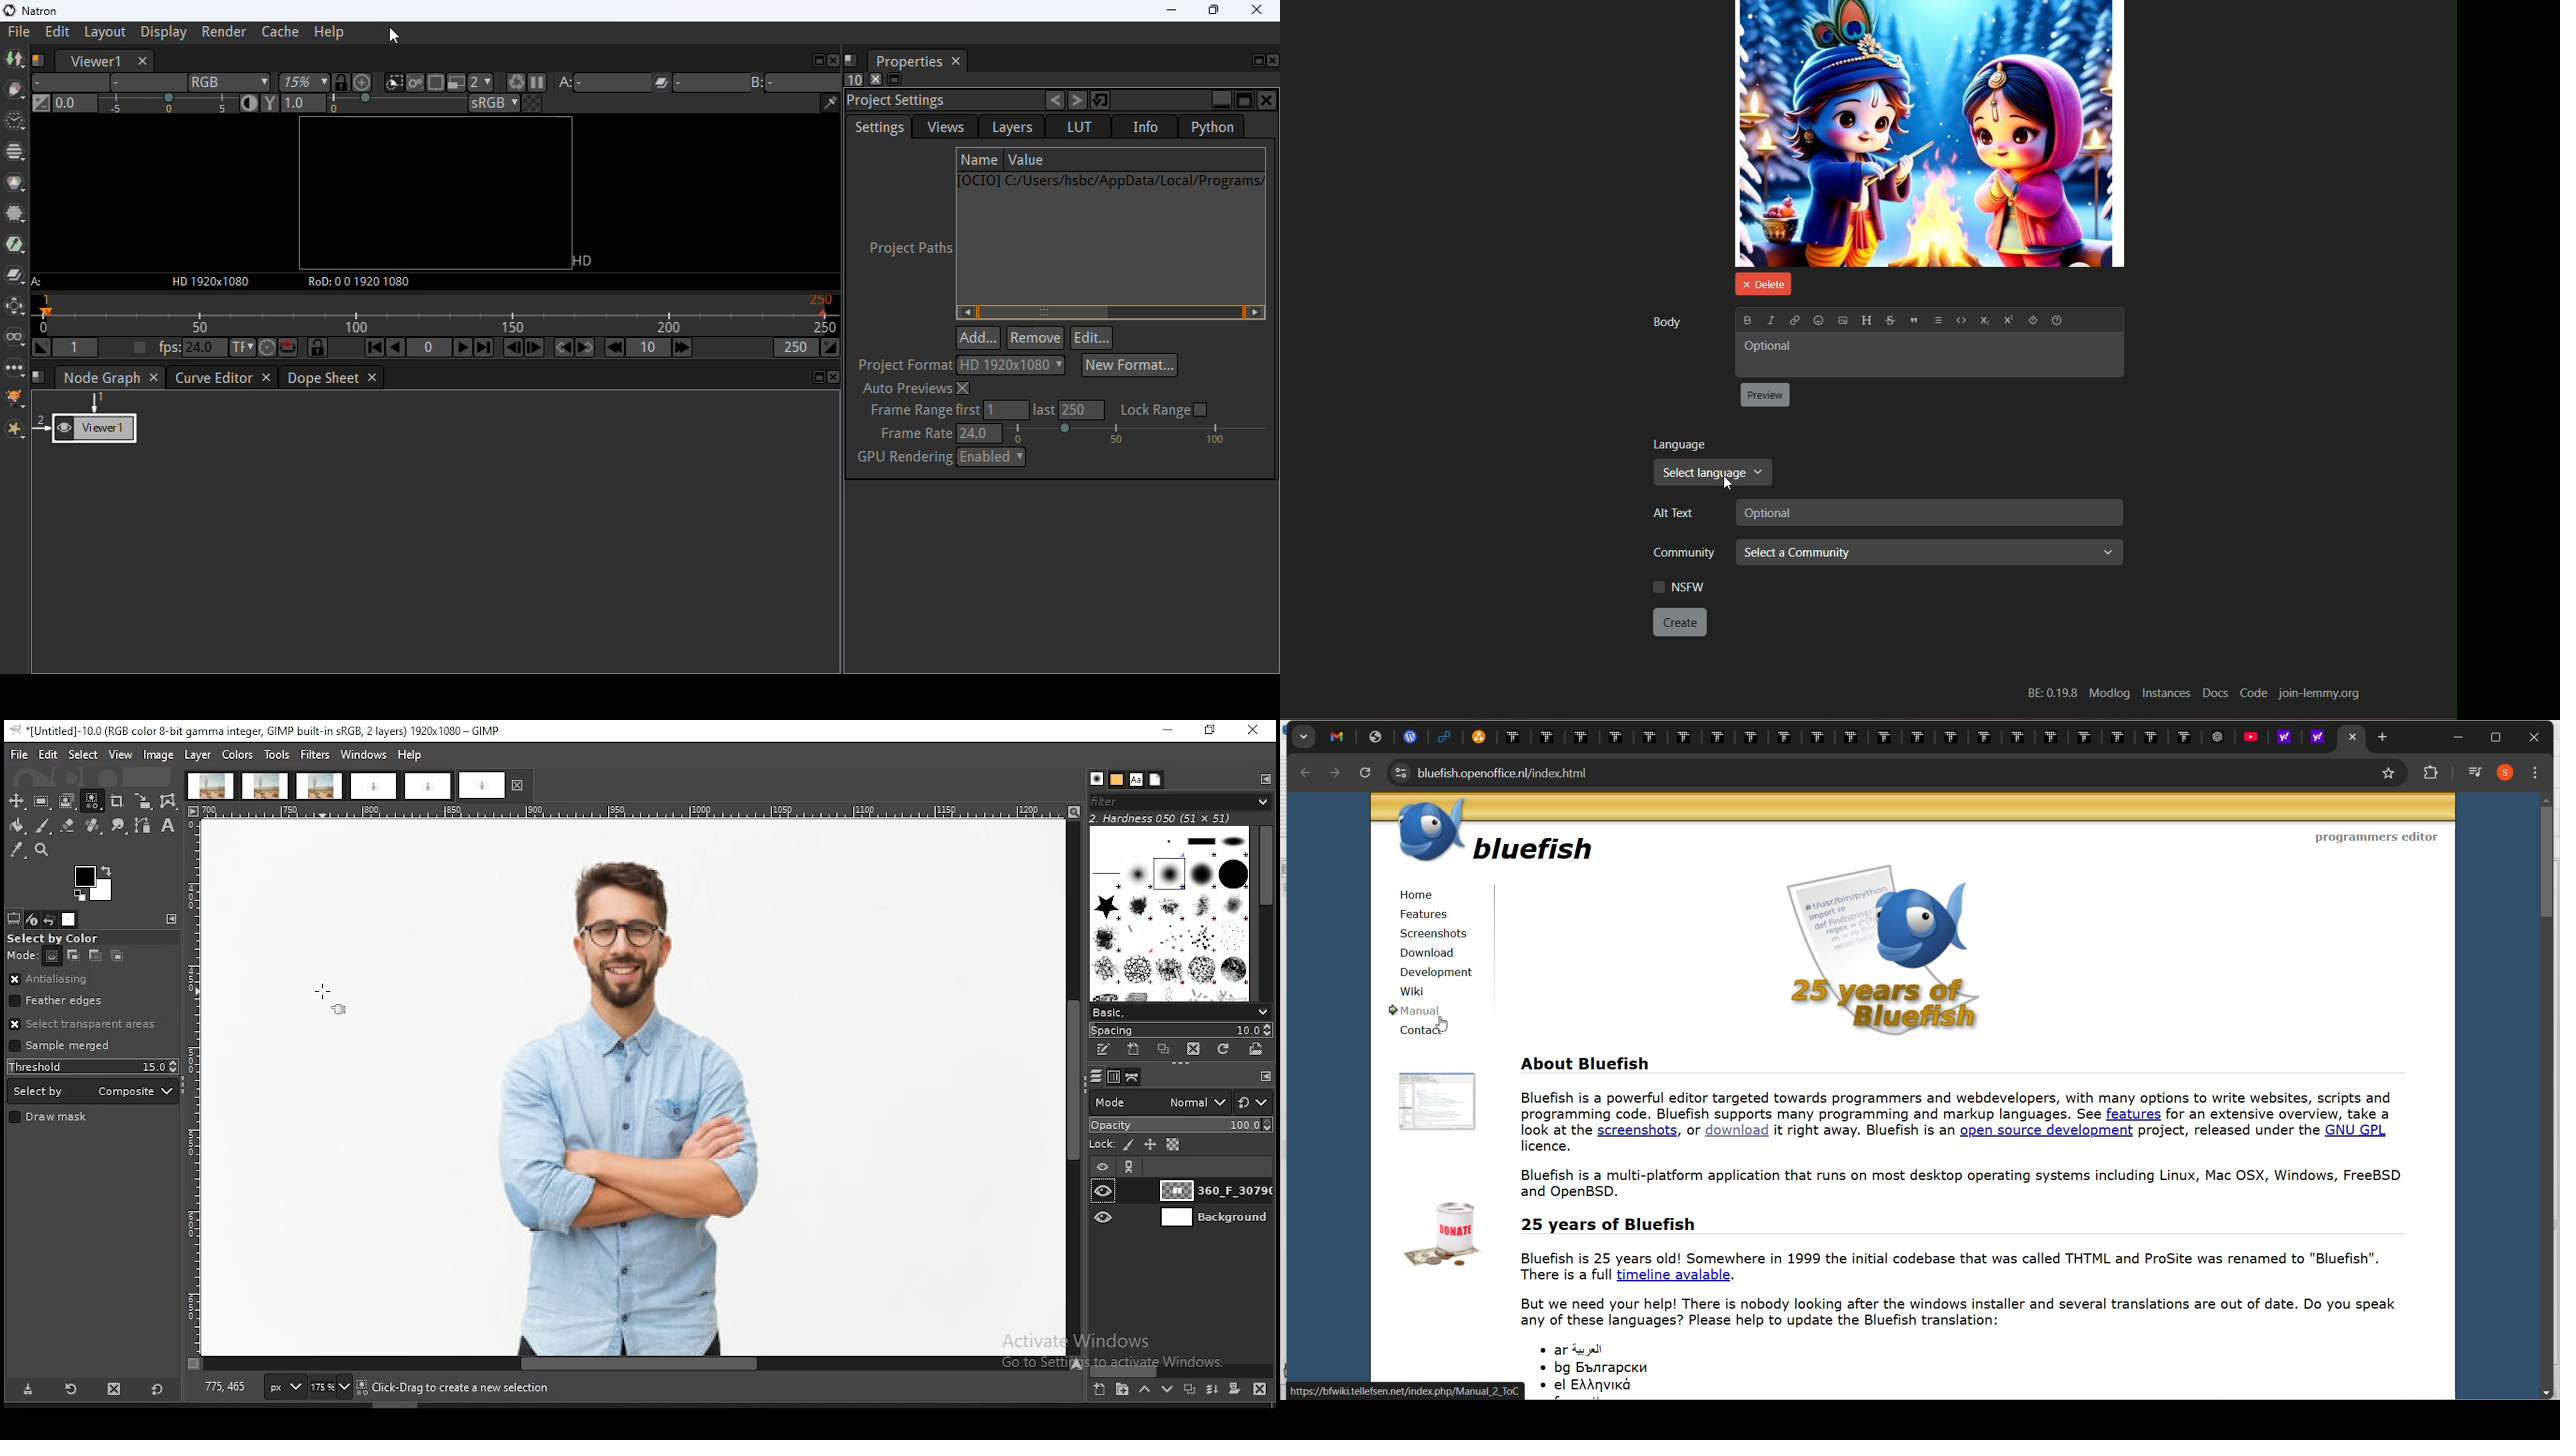 Image resolution: width=2576 pixels, height=1456 pixels. What do you see at coordinates (1420, 895) in the screenshot?
I see `home` at bounding box center [1420, 895].